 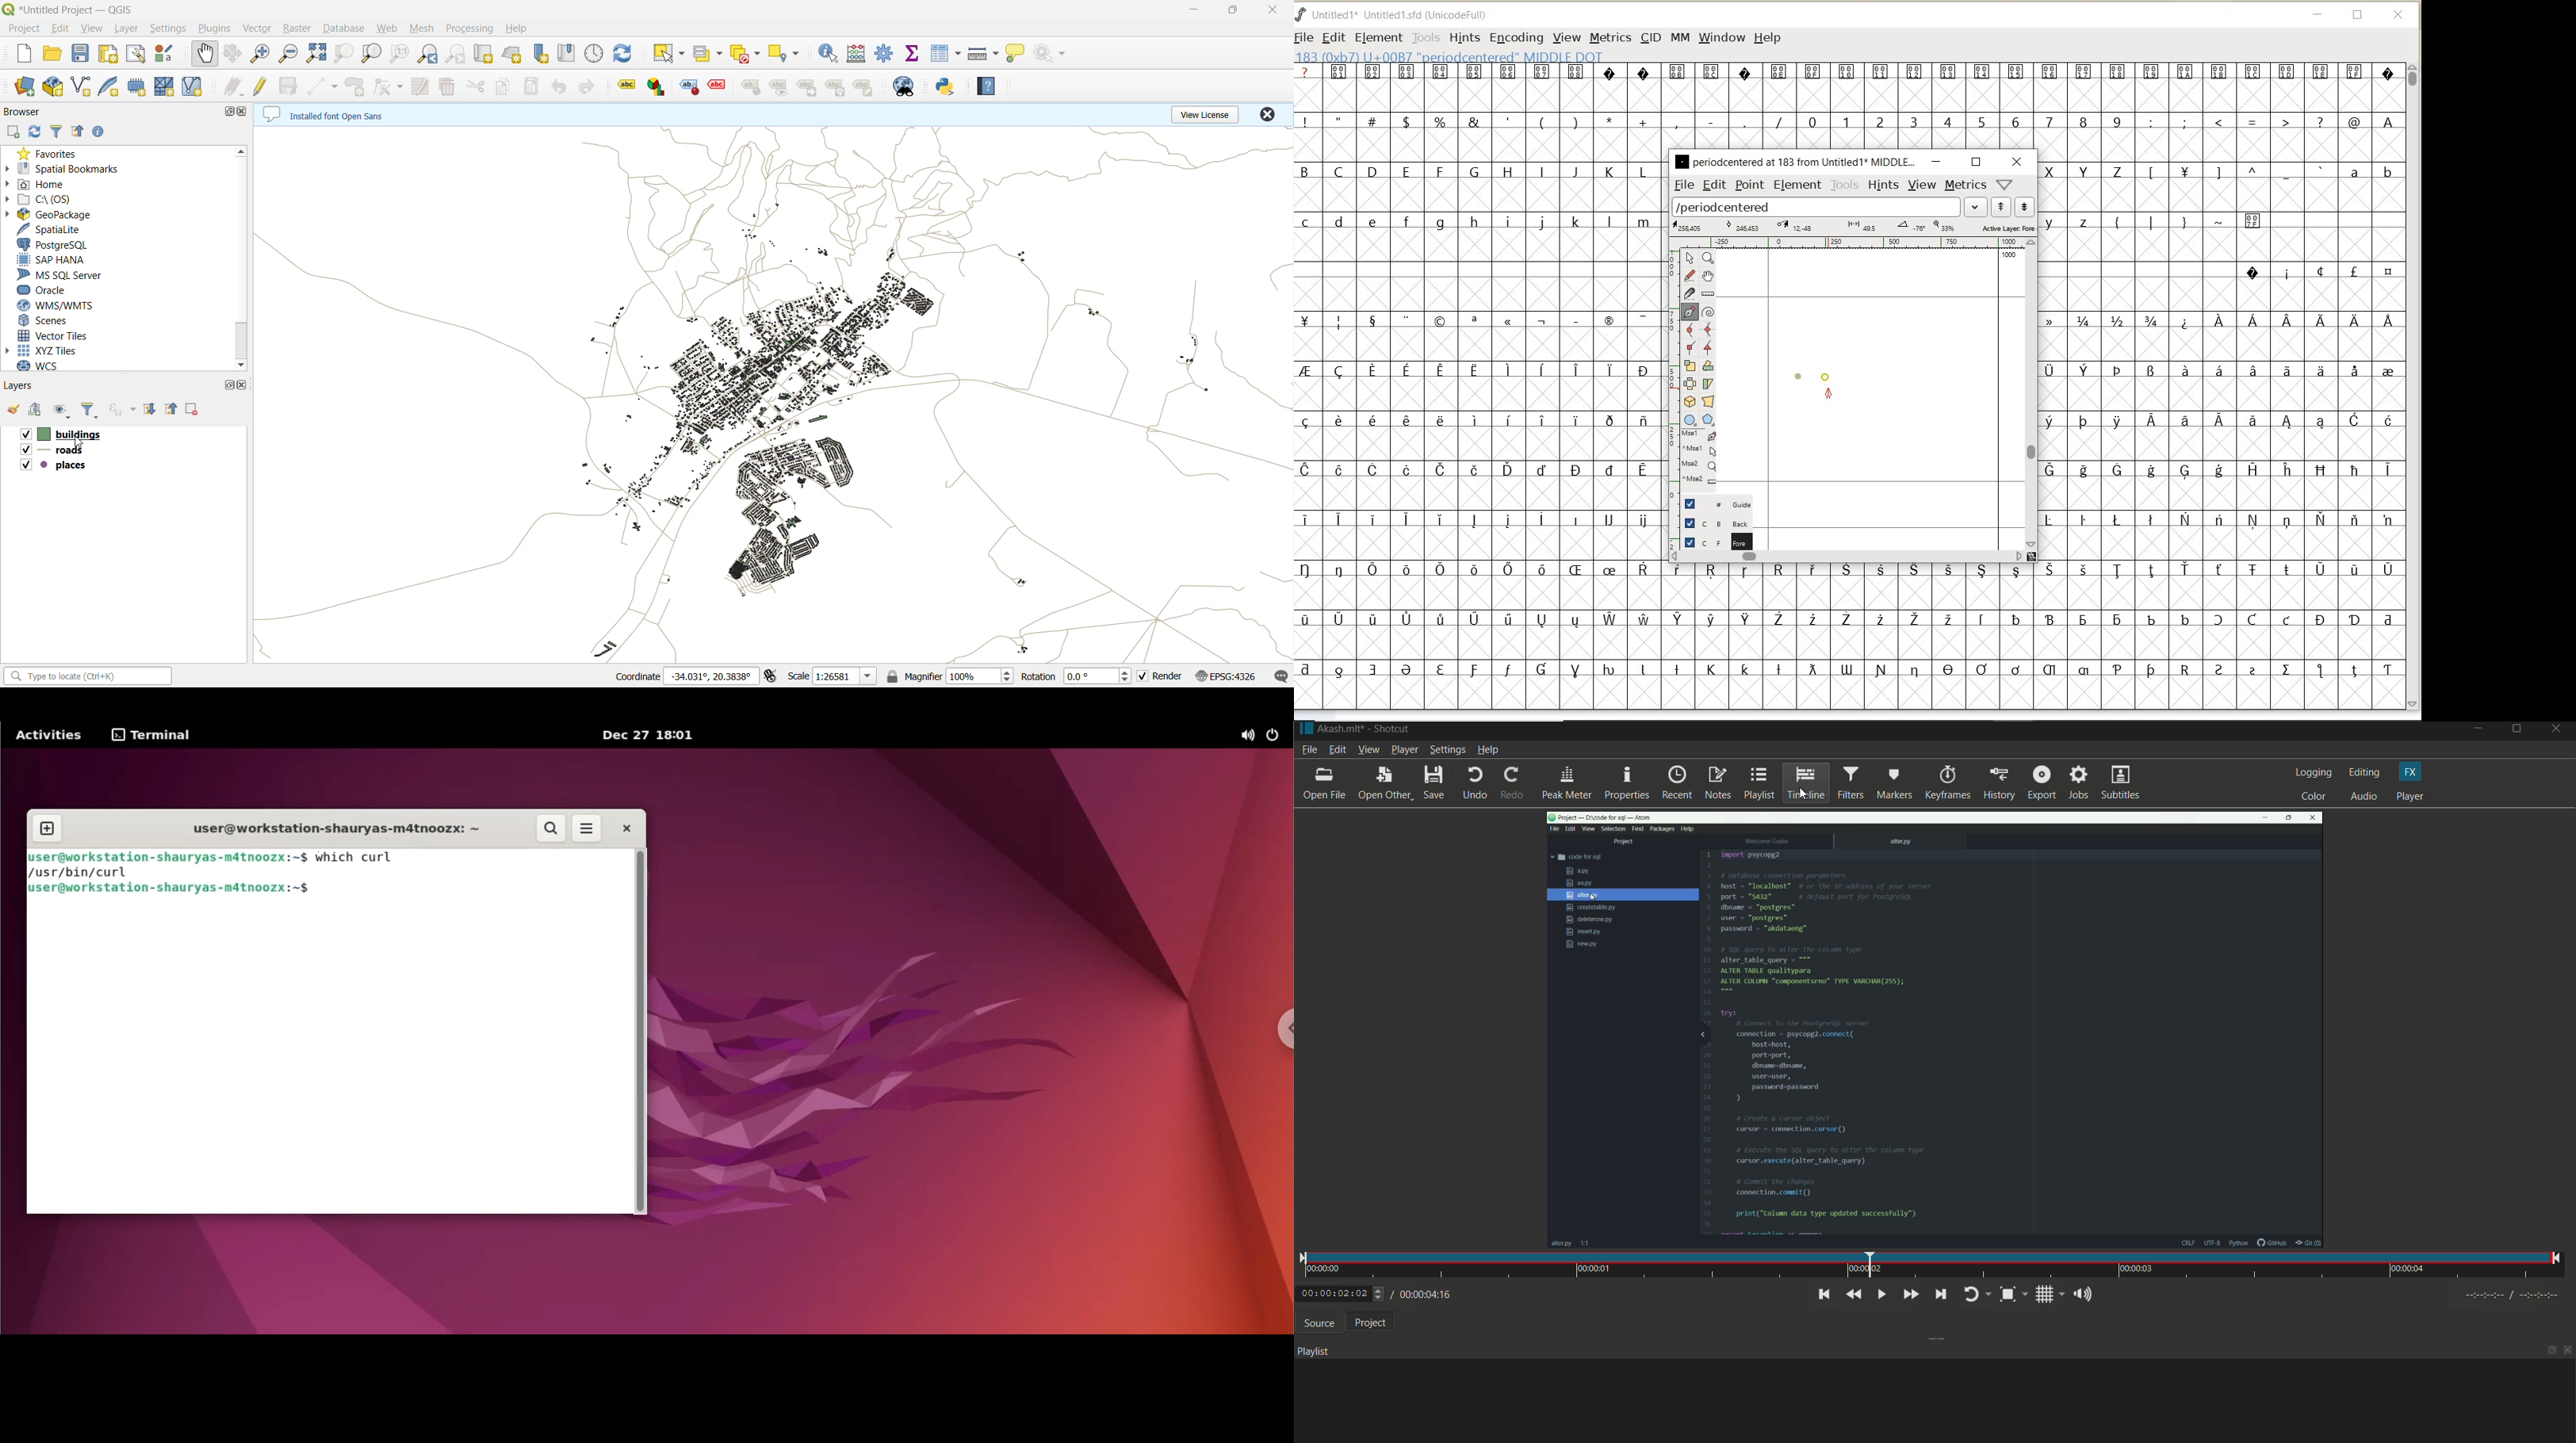 I want to click on dot, so click(x=1825, y=376).